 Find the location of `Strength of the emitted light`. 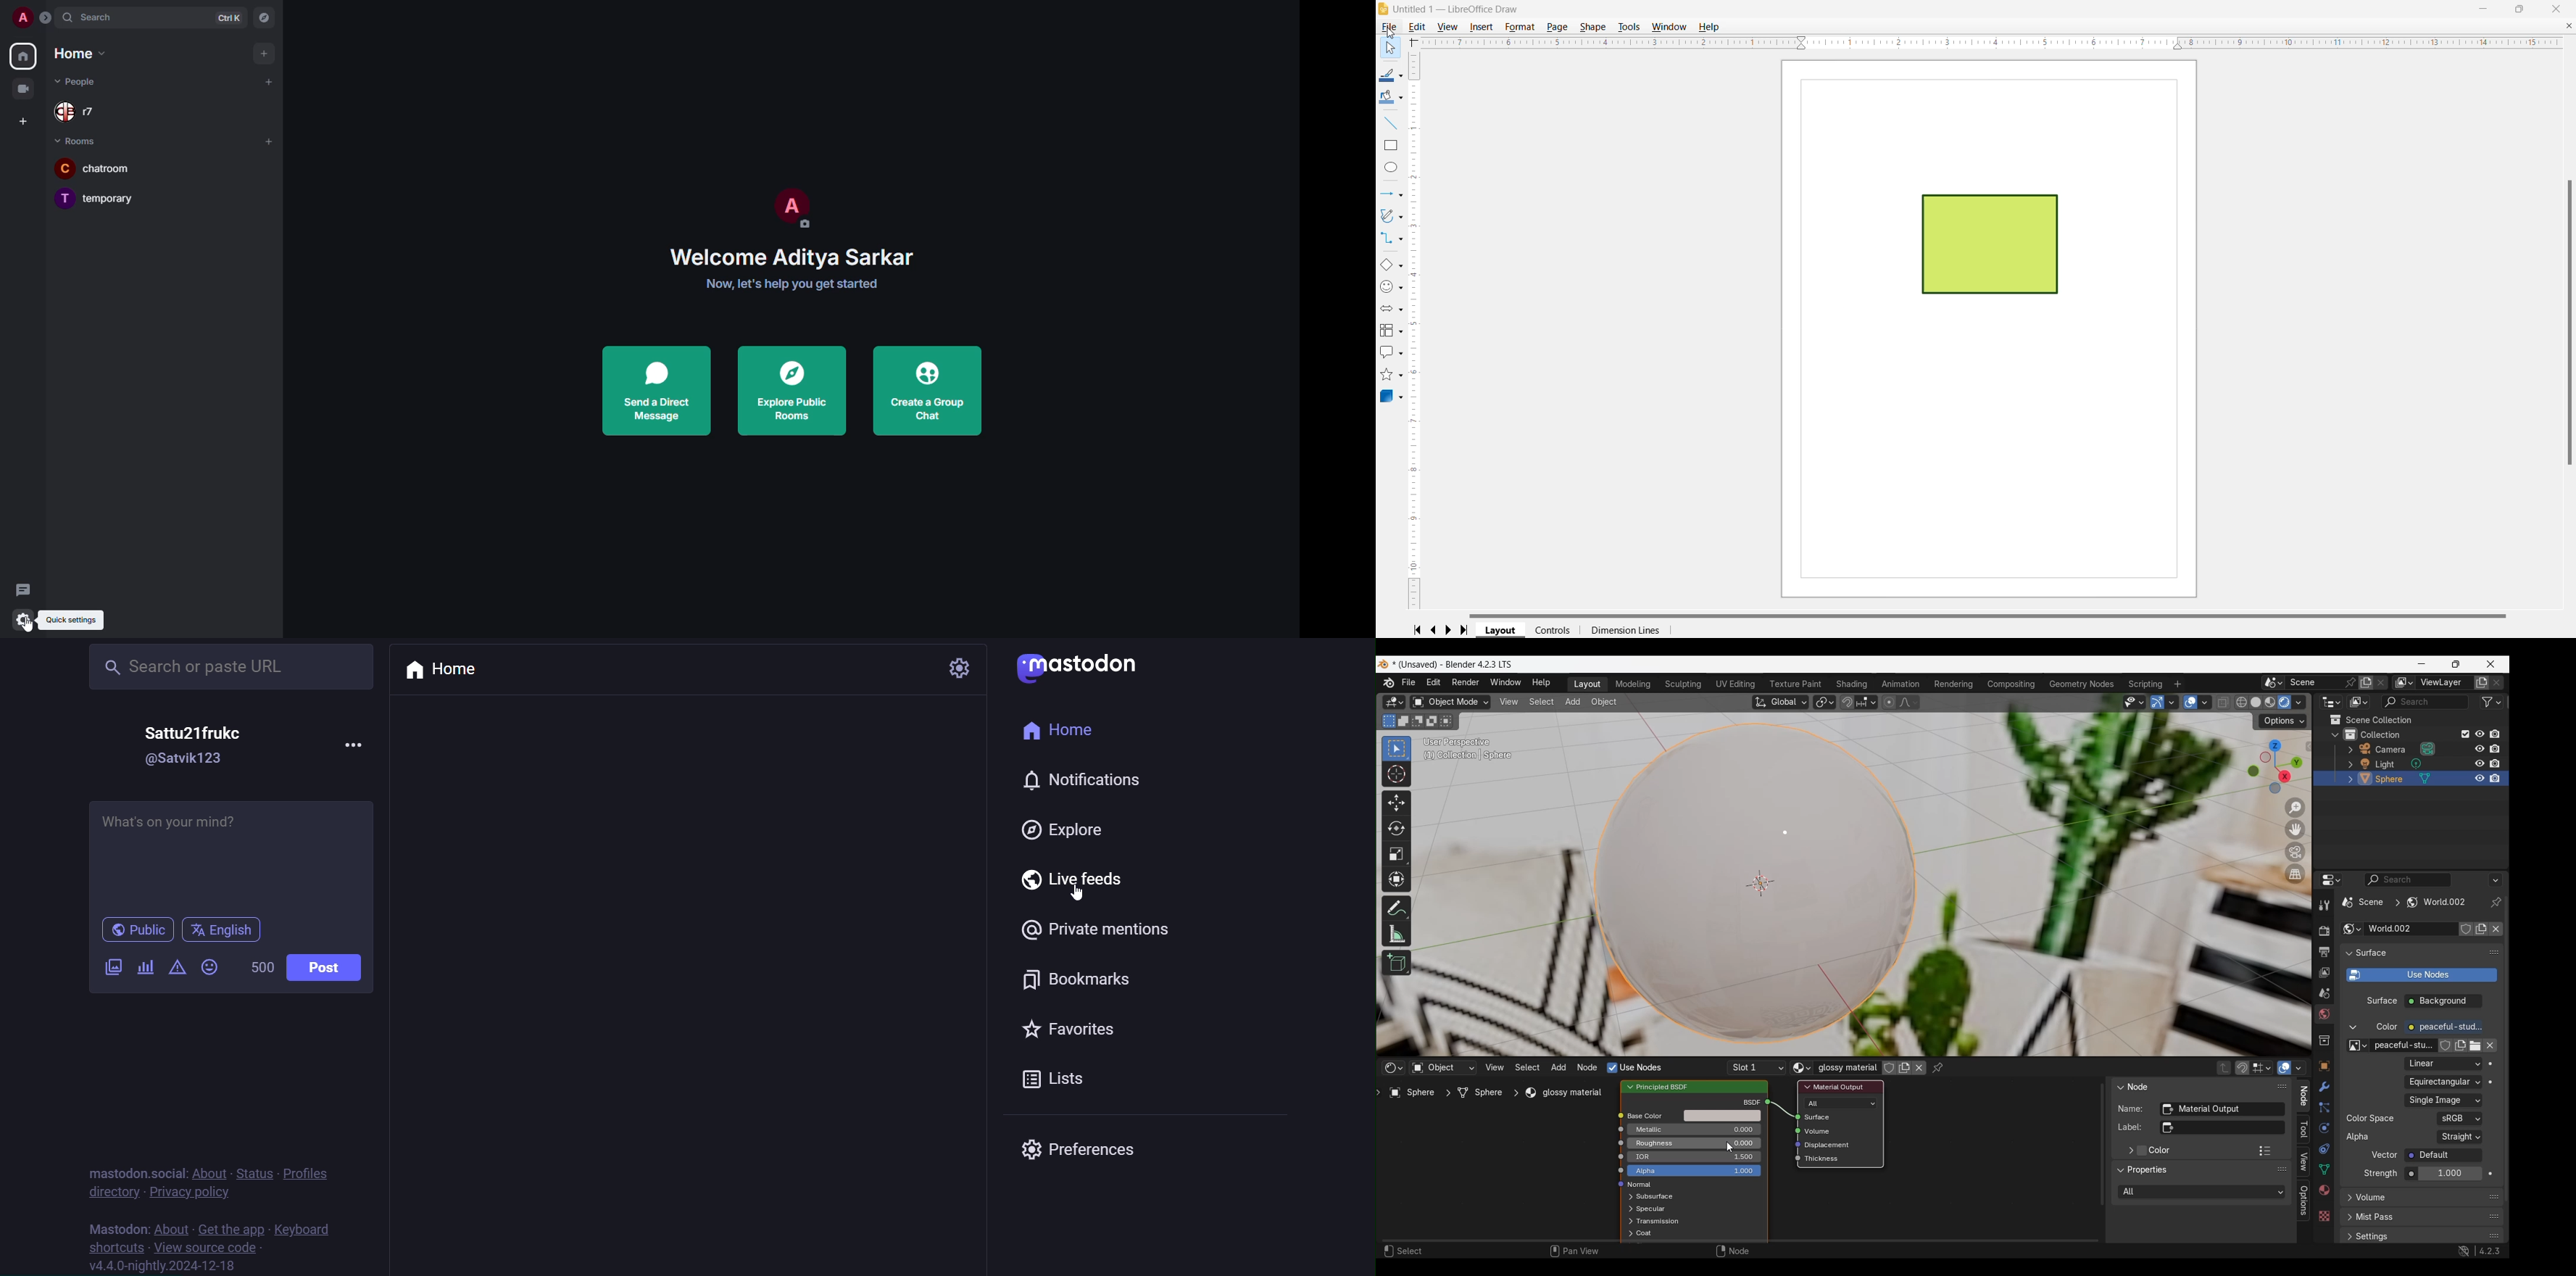

Strength of the emitted light is located at coordinates (2443, 1174).